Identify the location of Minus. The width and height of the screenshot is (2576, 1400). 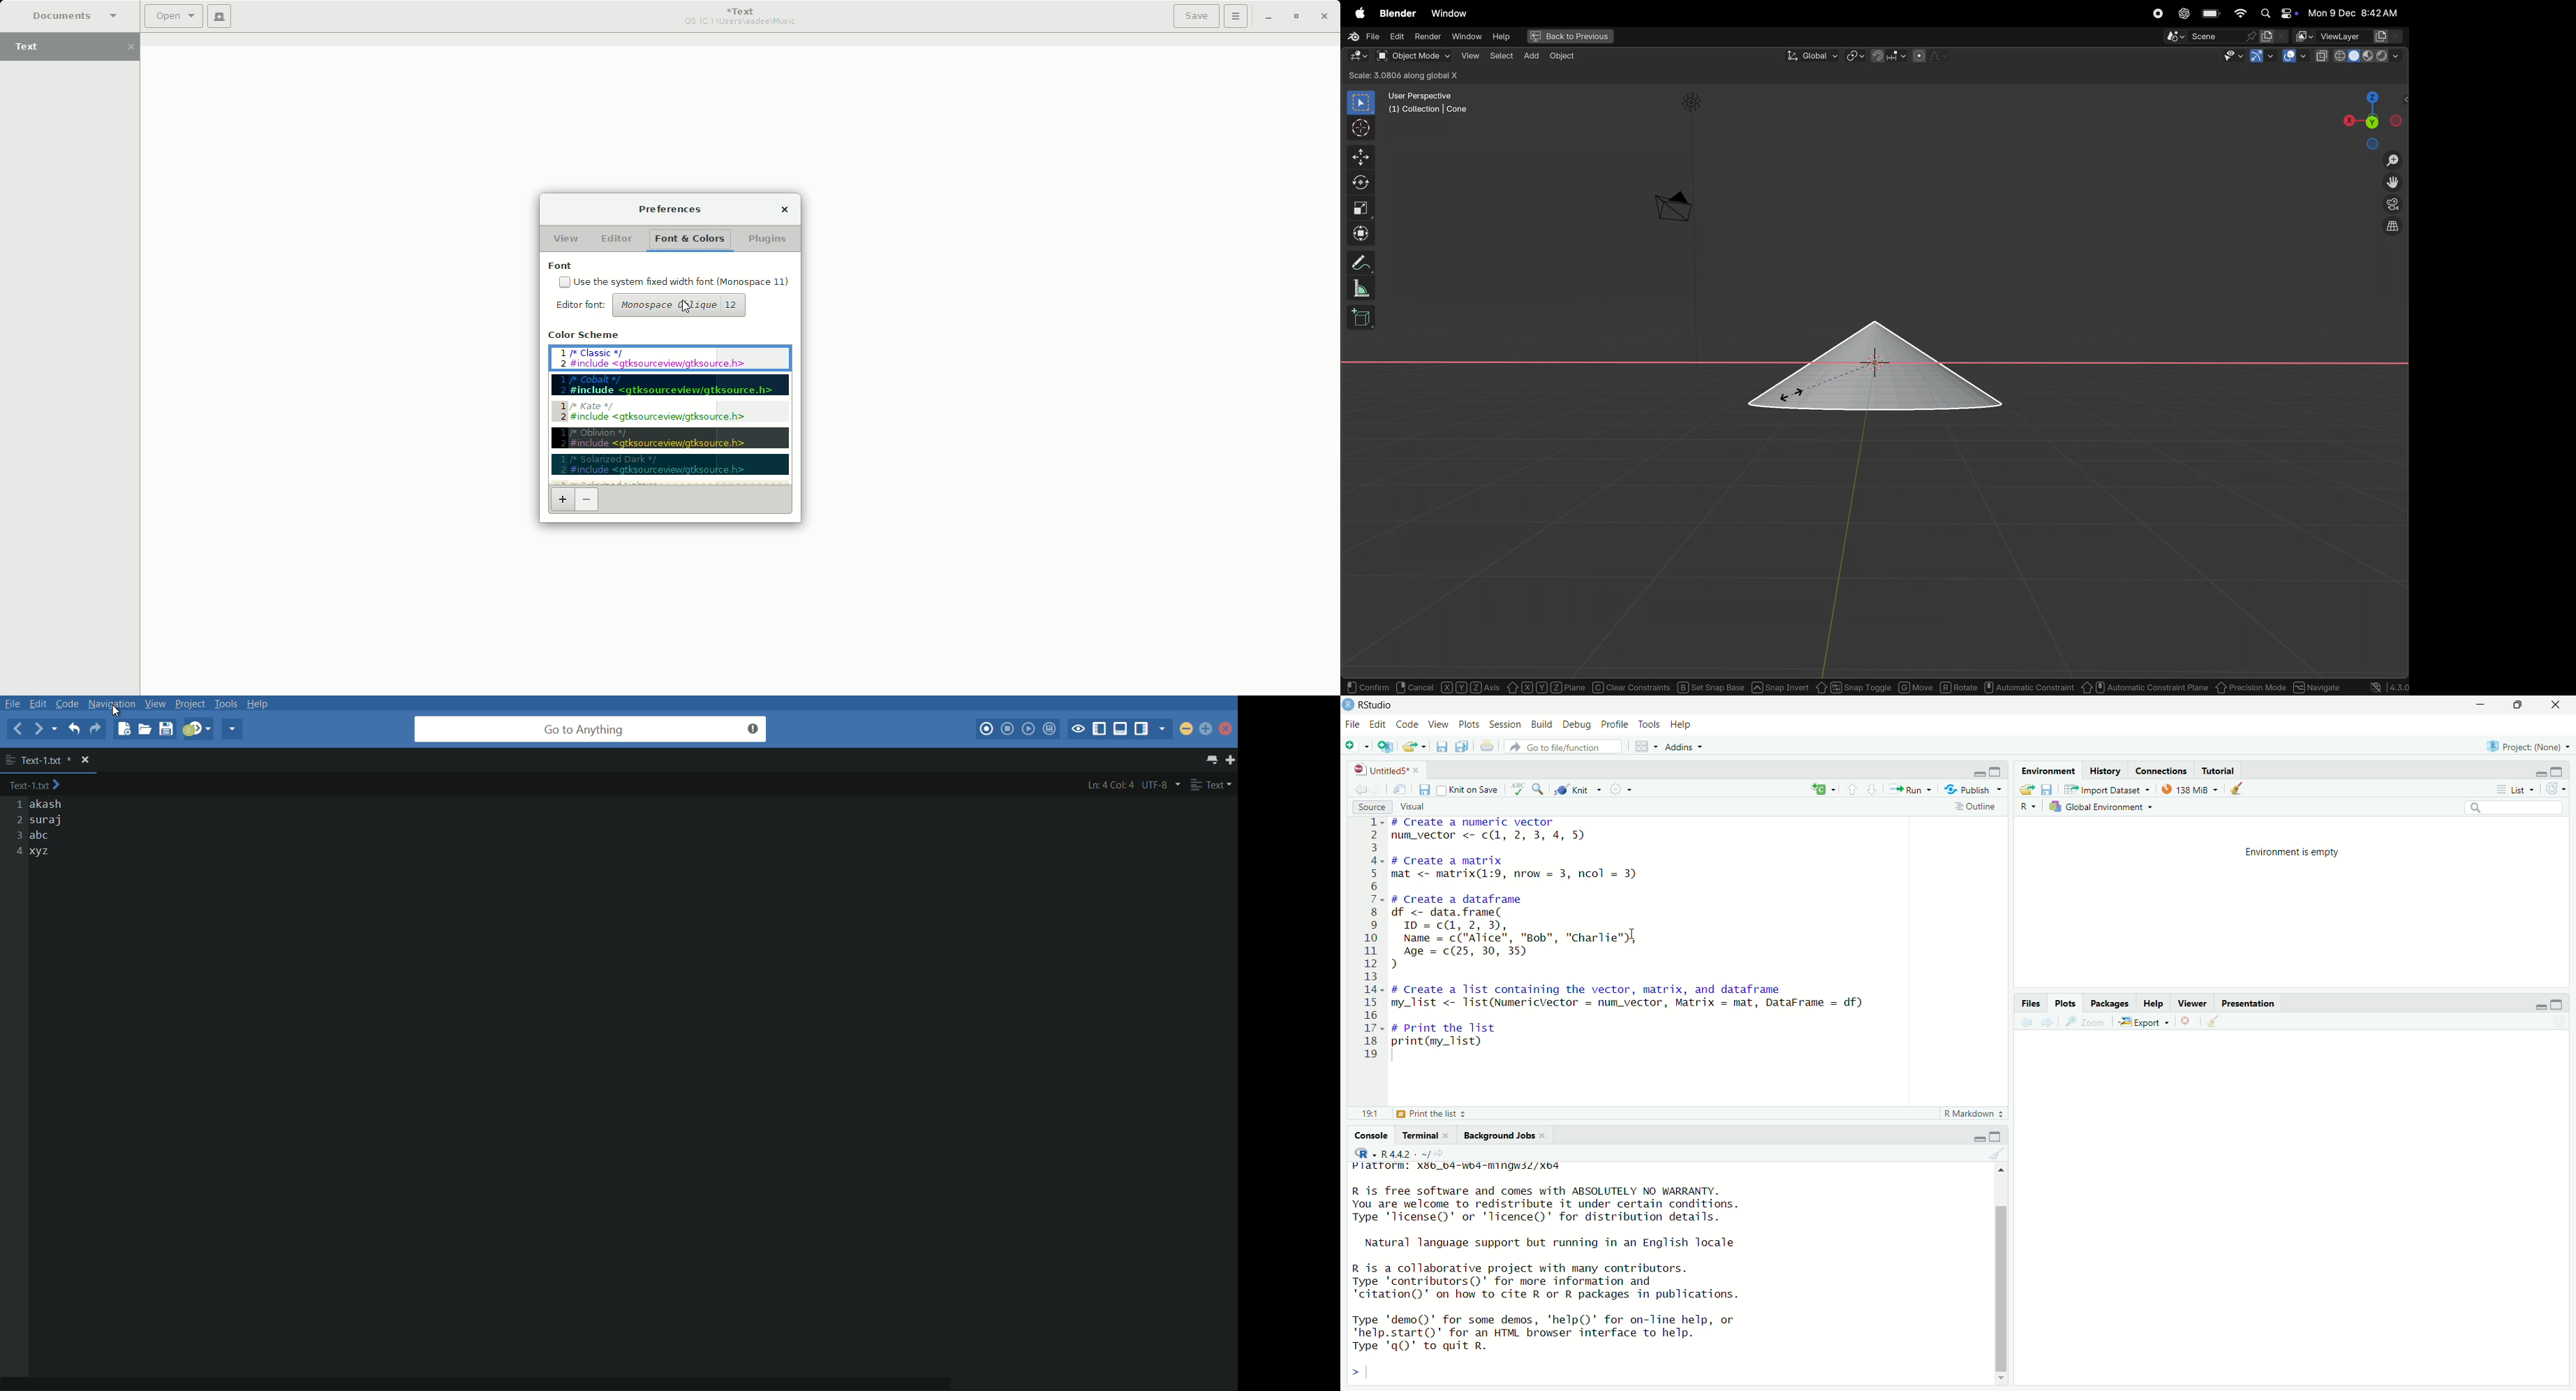
(587, 499).